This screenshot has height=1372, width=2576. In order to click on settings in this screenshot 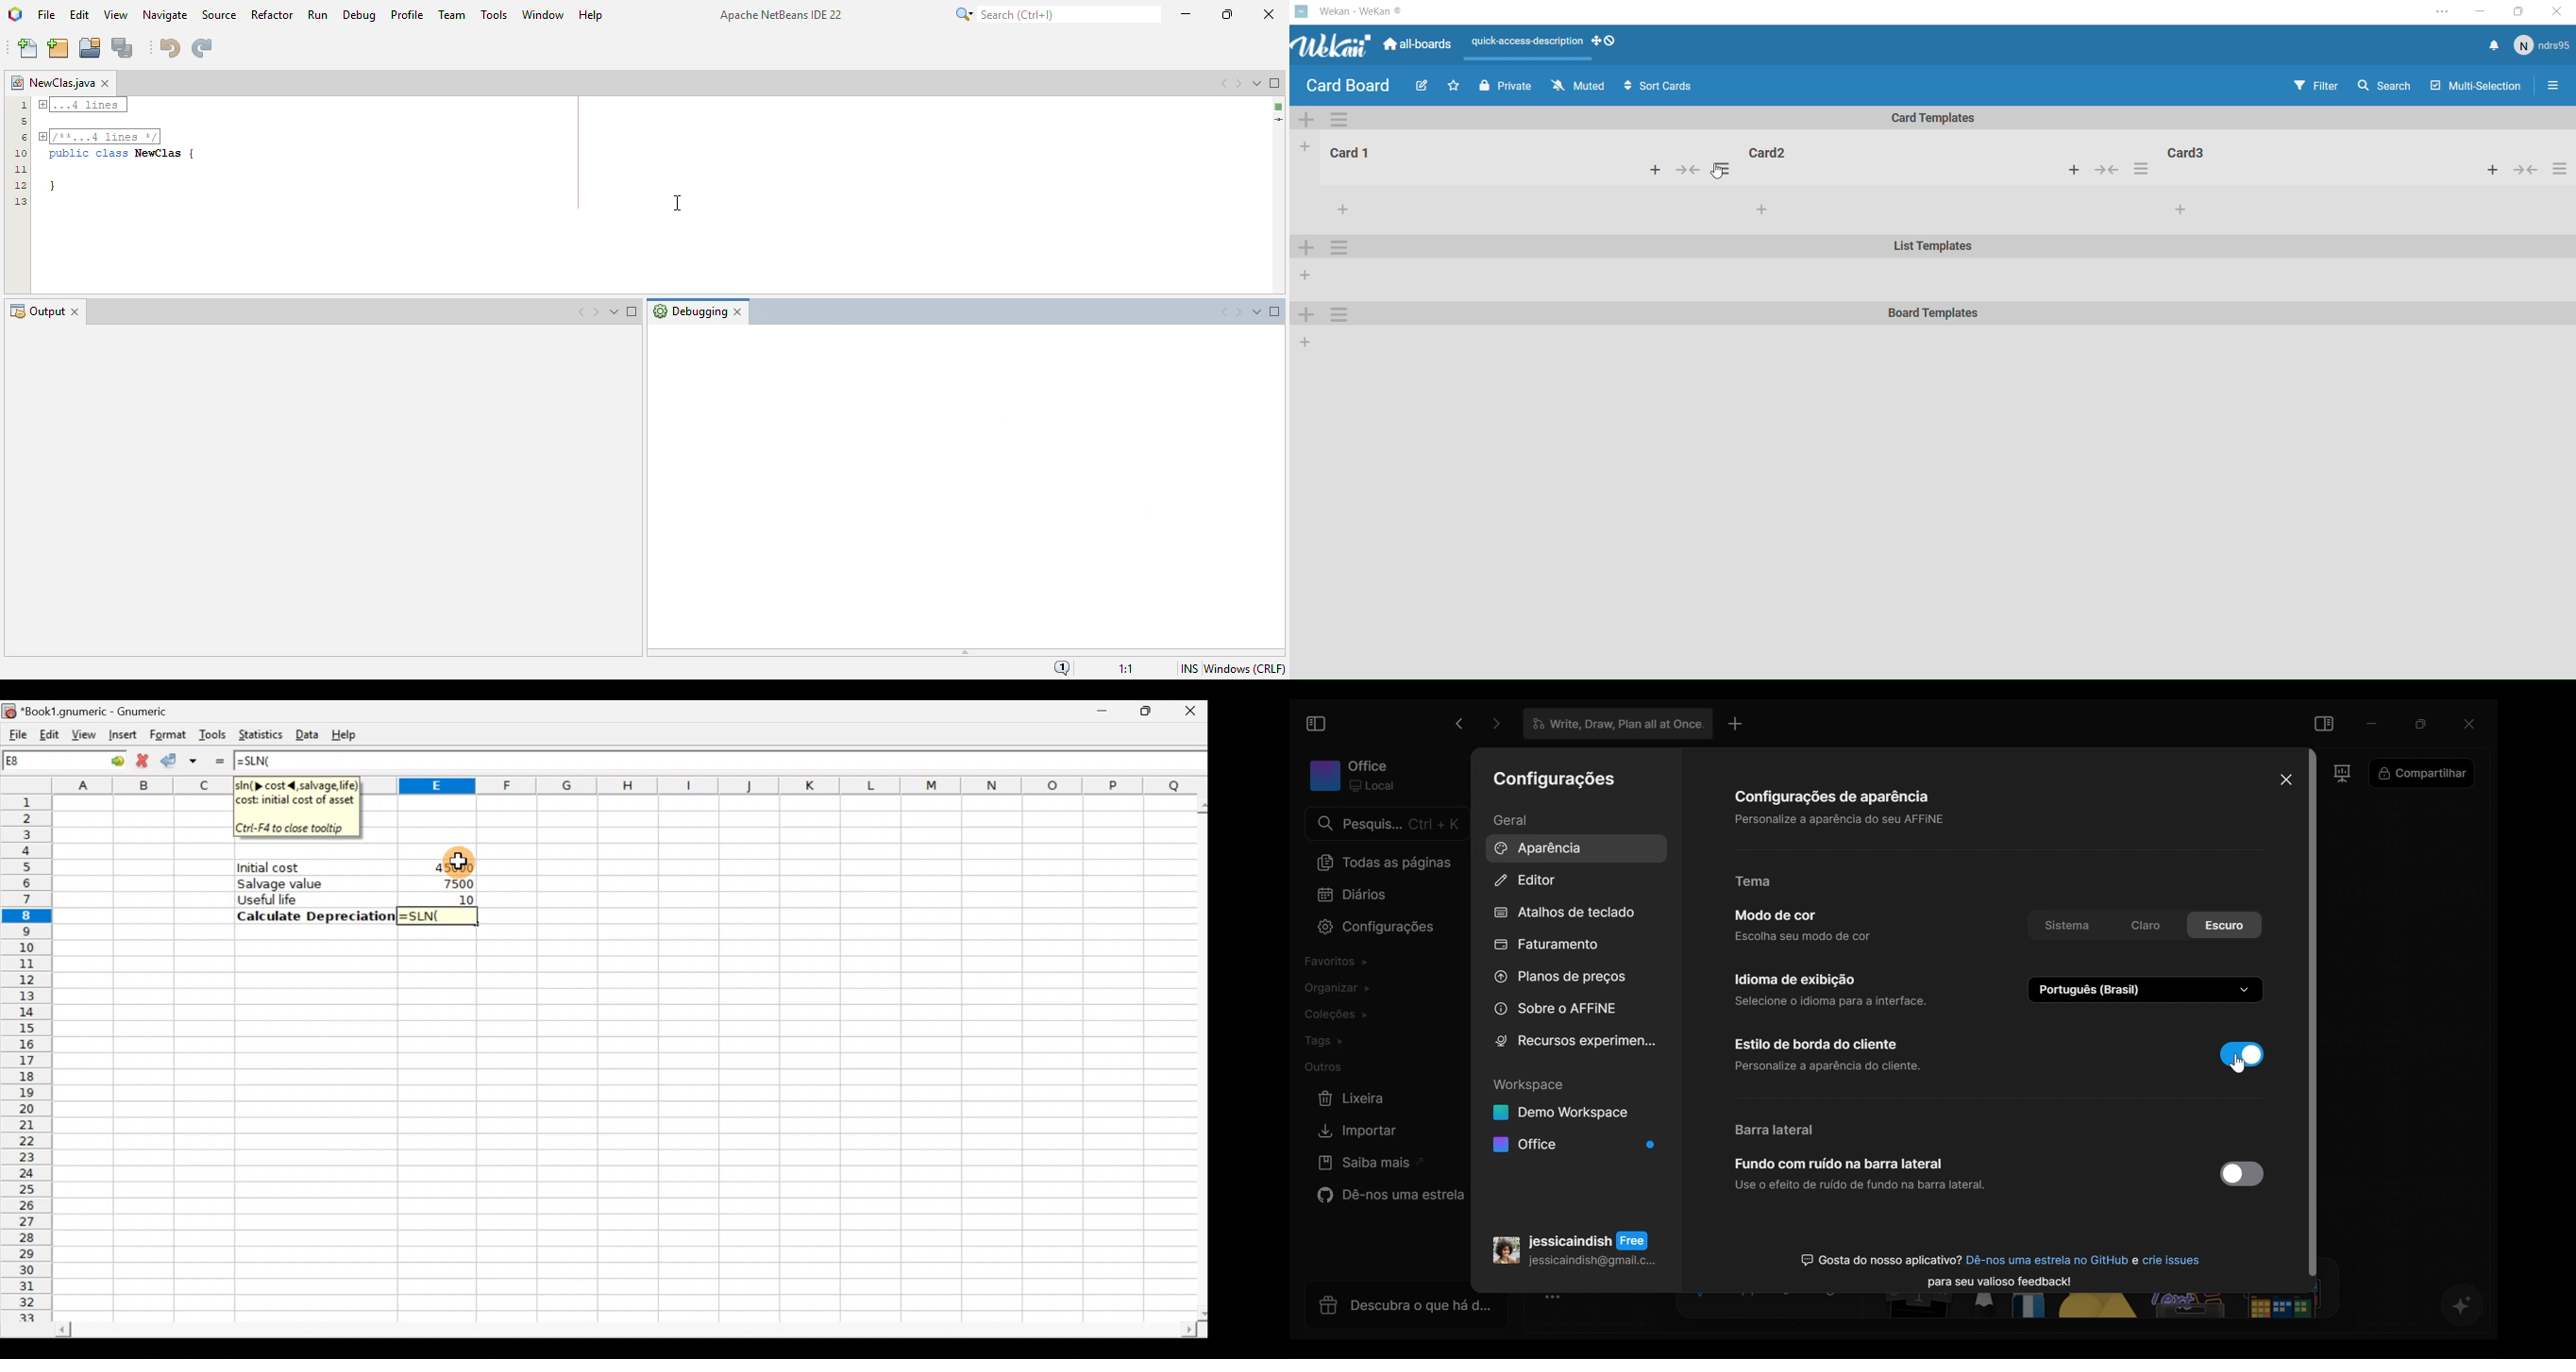, I will do `click(1336, 246)`.